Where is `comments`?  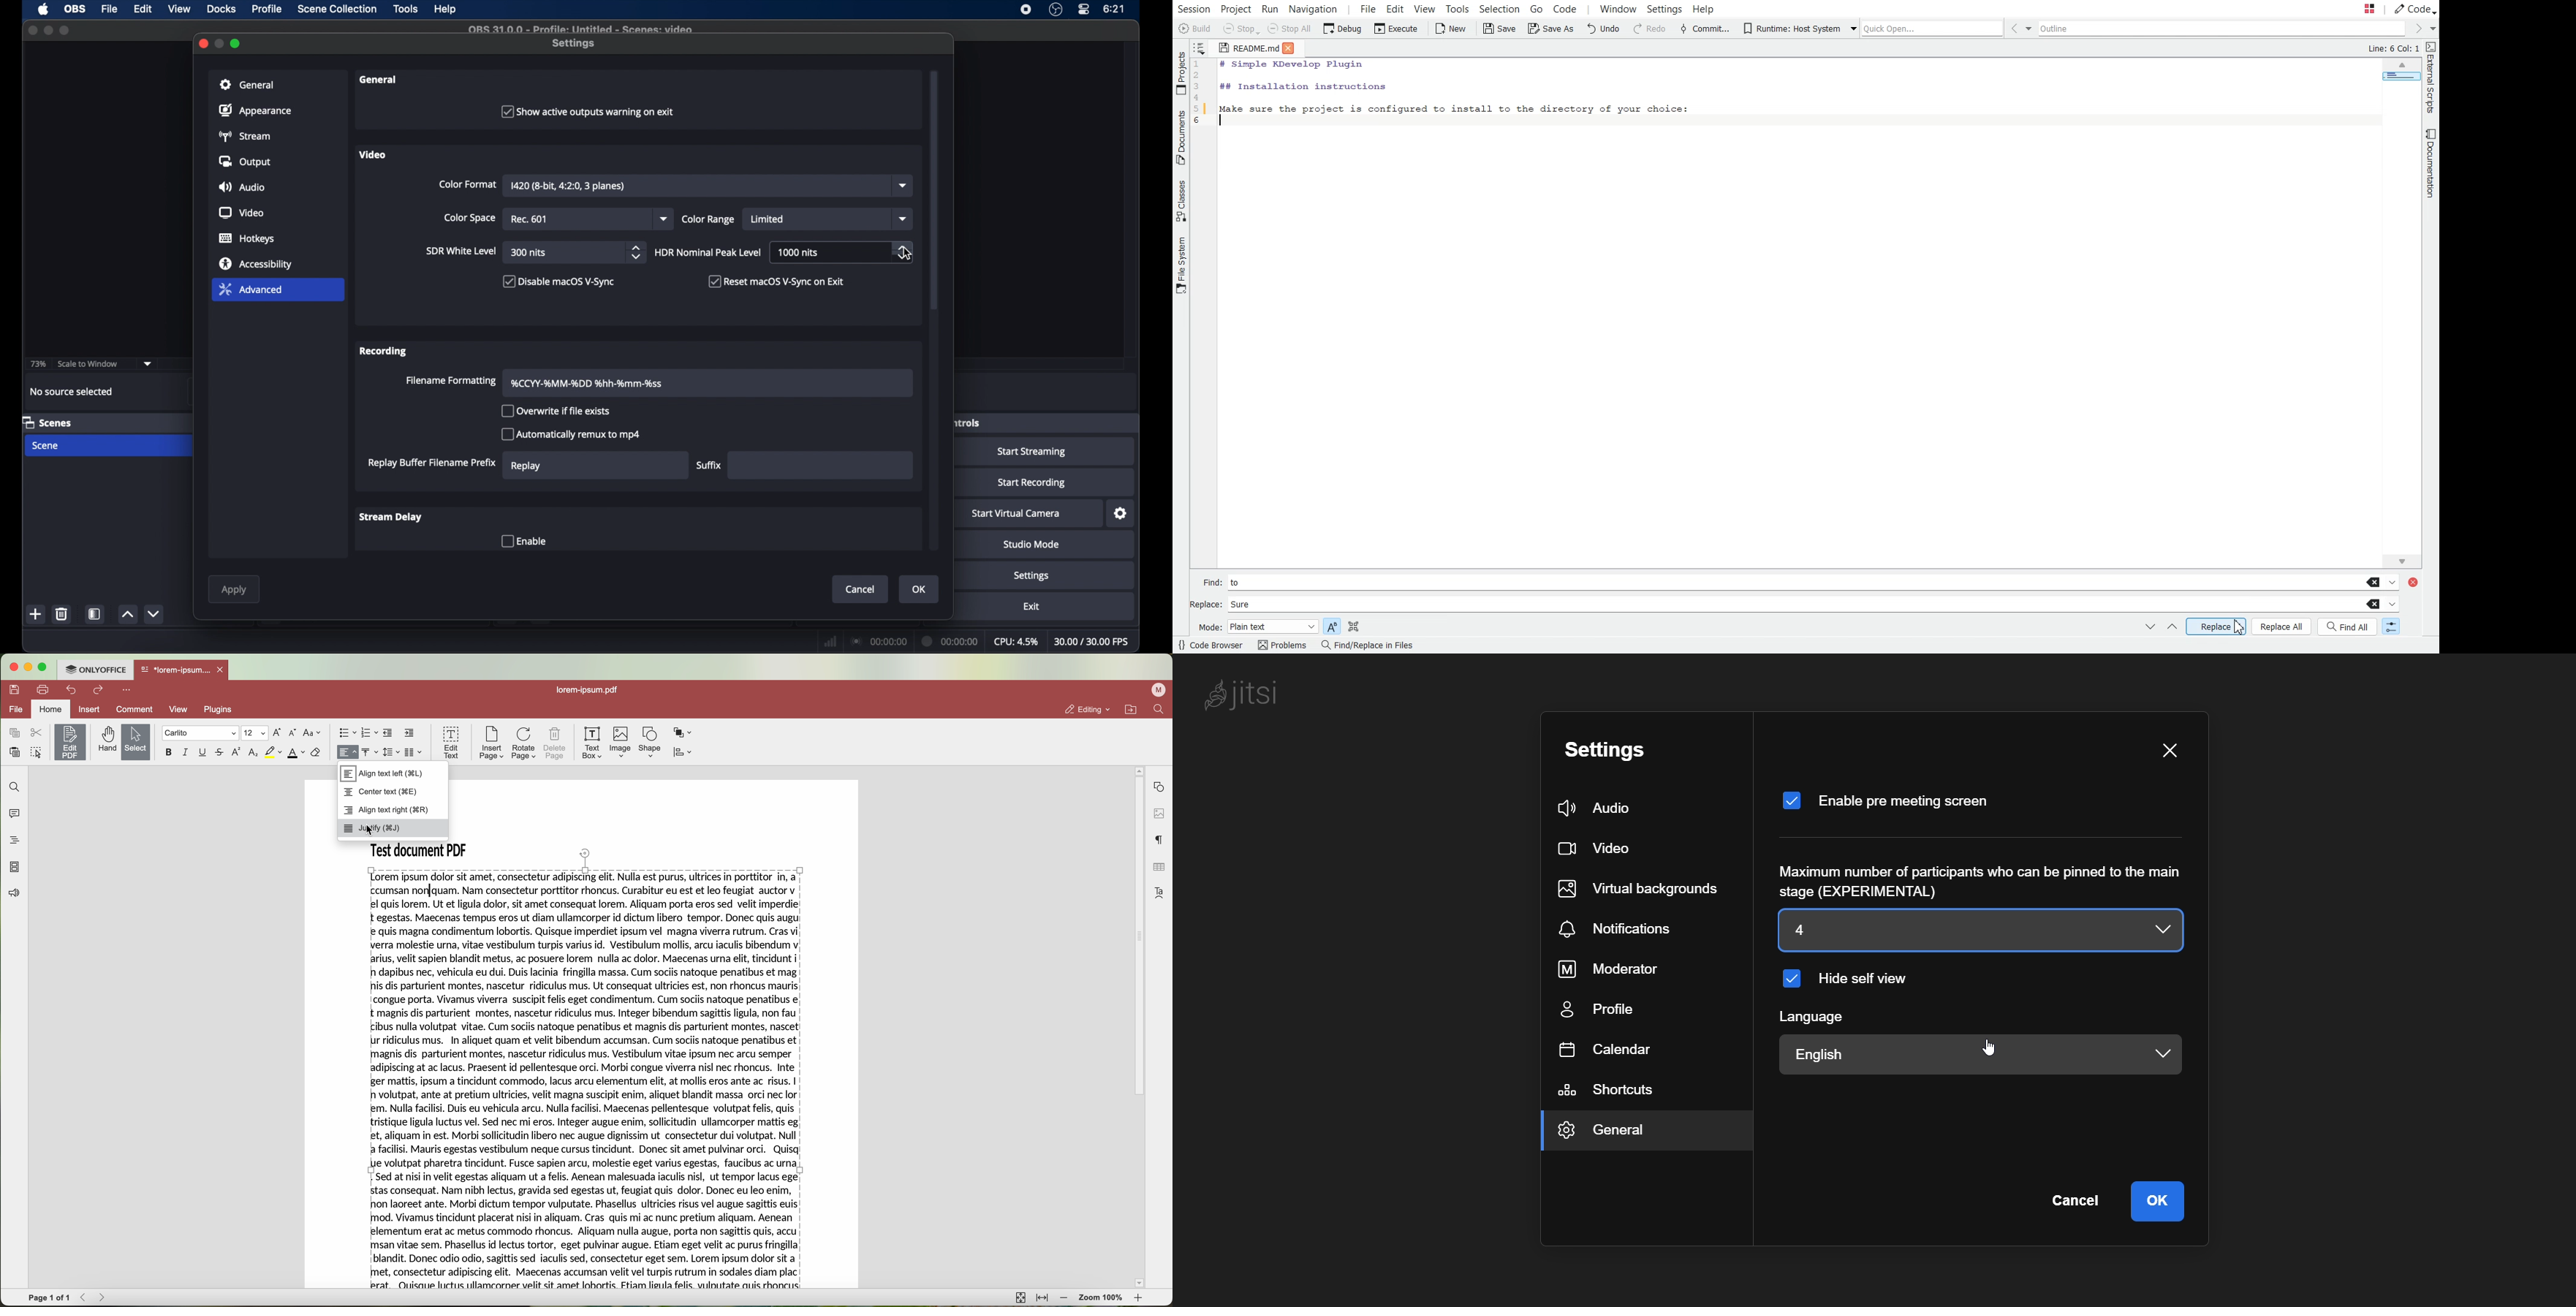 comments is located at coordinates (15, 813).